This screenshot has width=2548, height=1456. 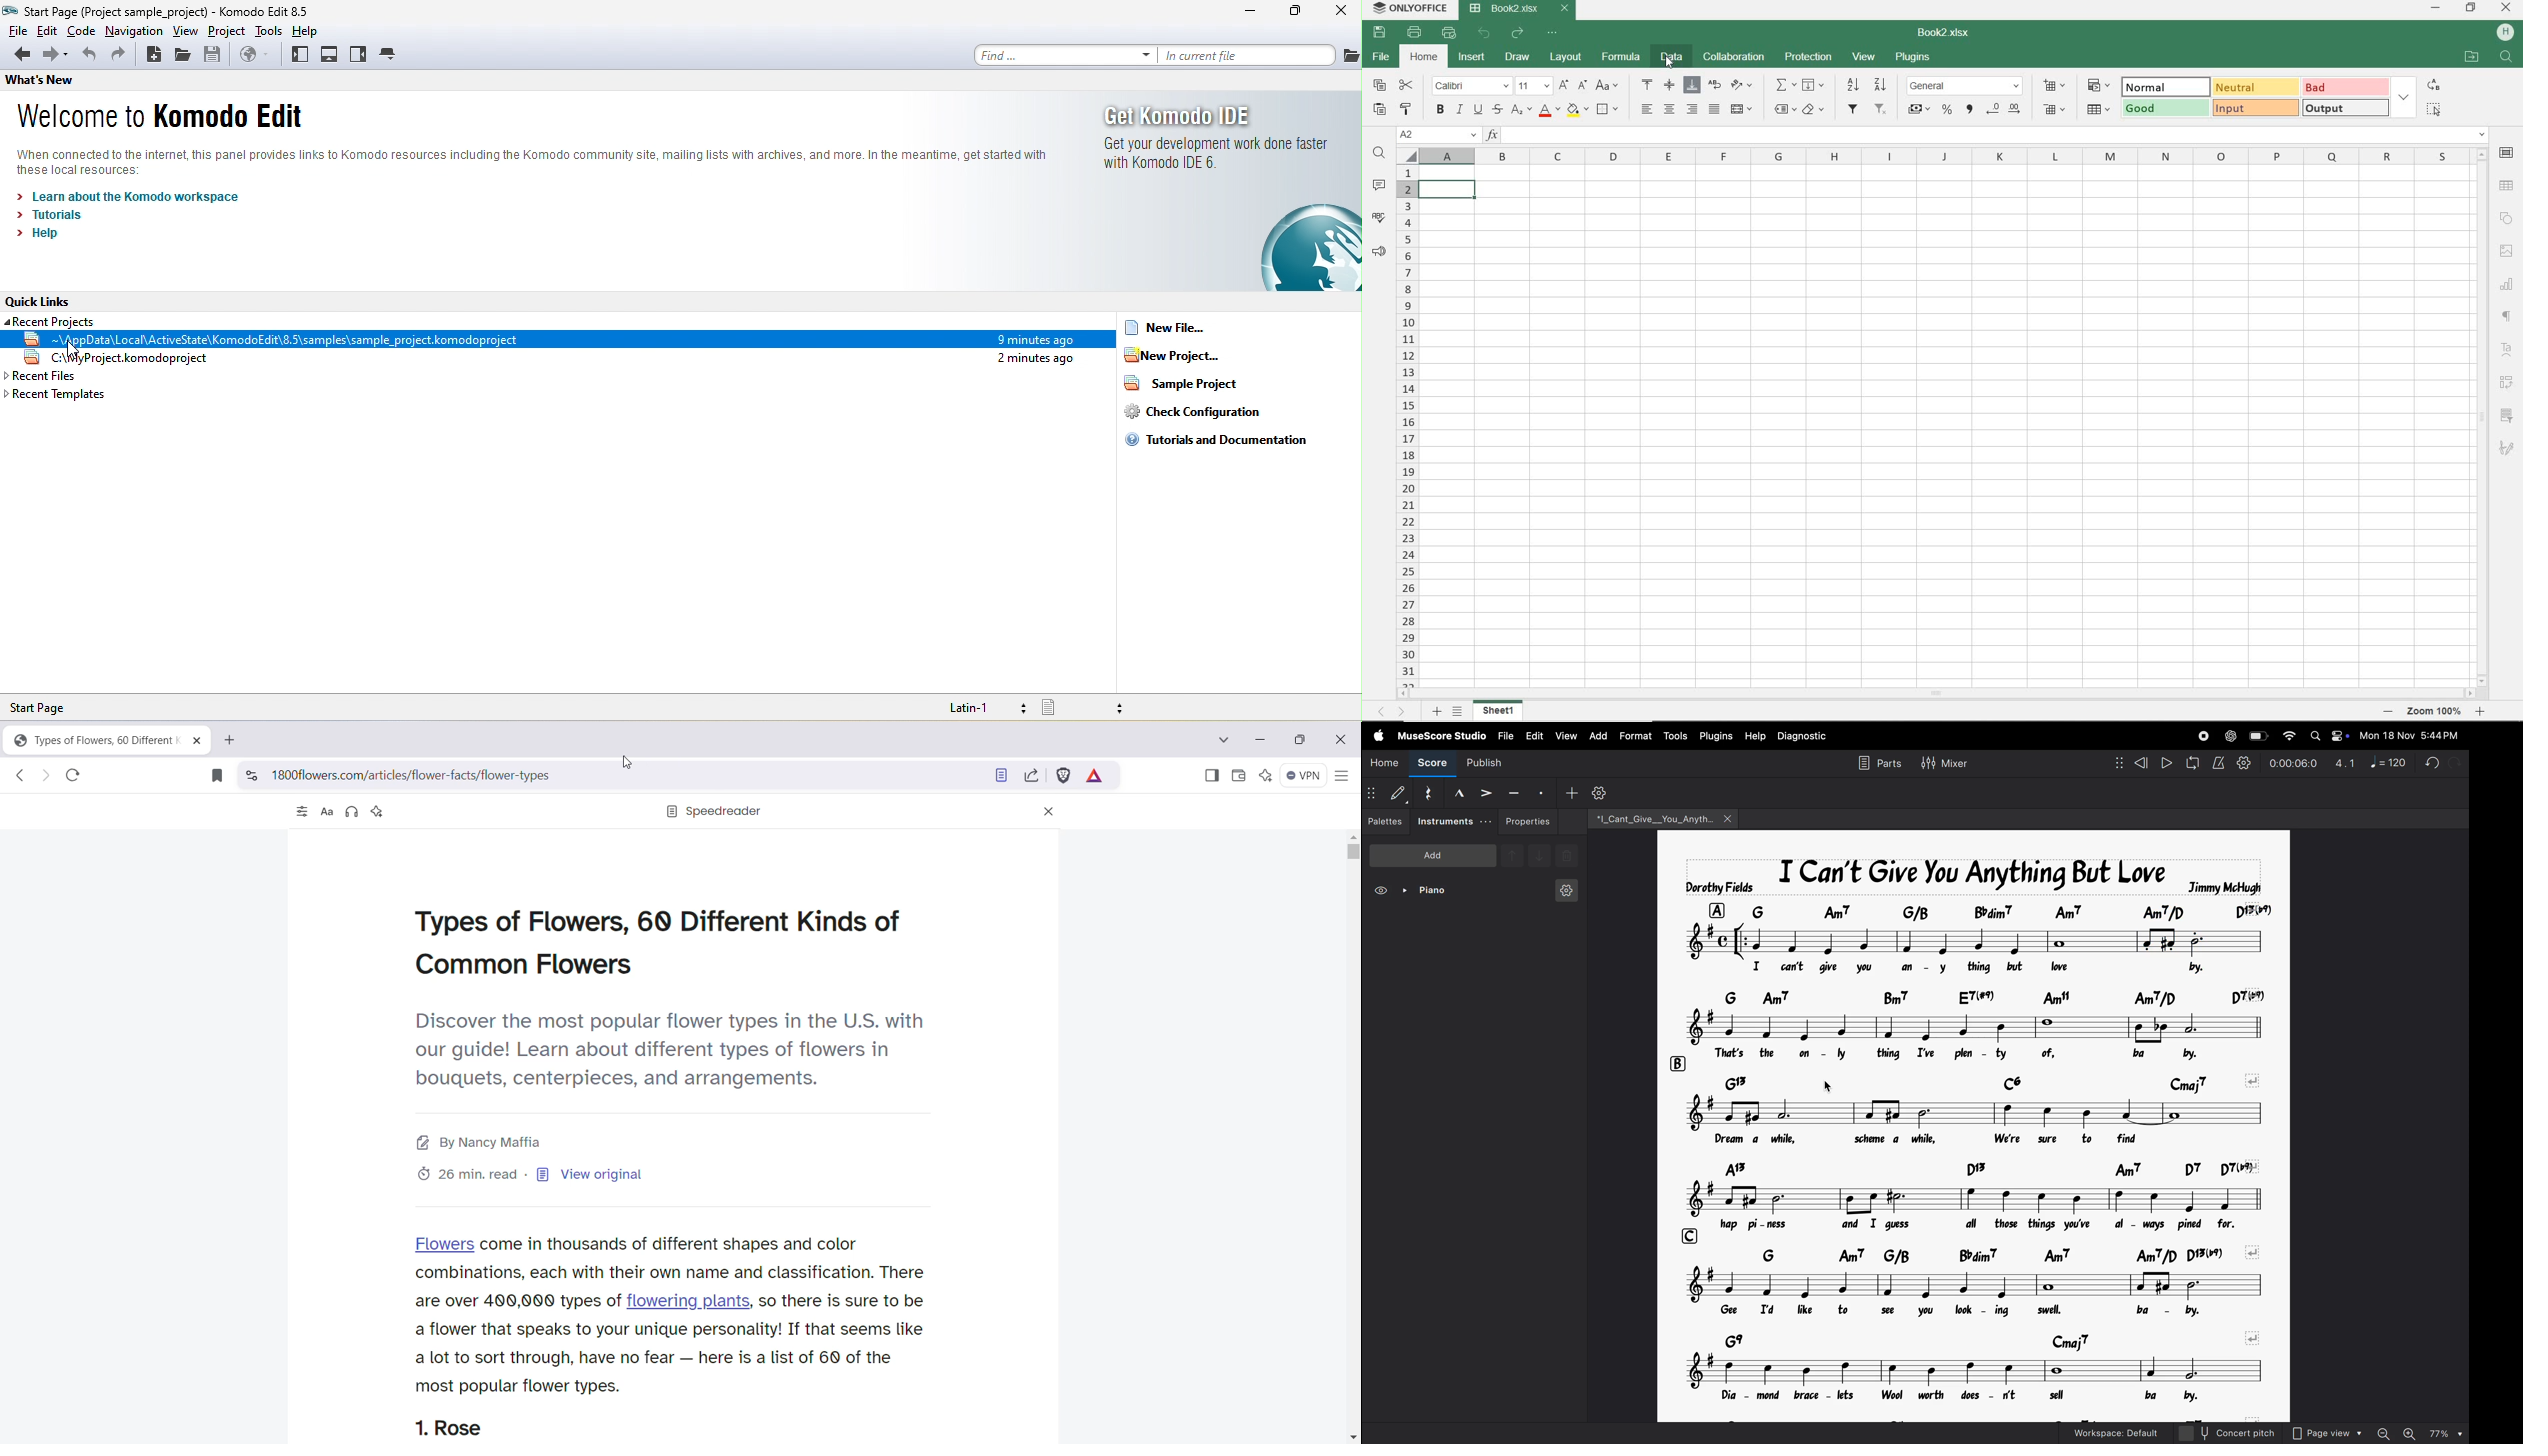 What do you see at coordinates (1881, 109) in the screenshot?
I see `REMOVE FILTER` at bounding box center [1881, 109].